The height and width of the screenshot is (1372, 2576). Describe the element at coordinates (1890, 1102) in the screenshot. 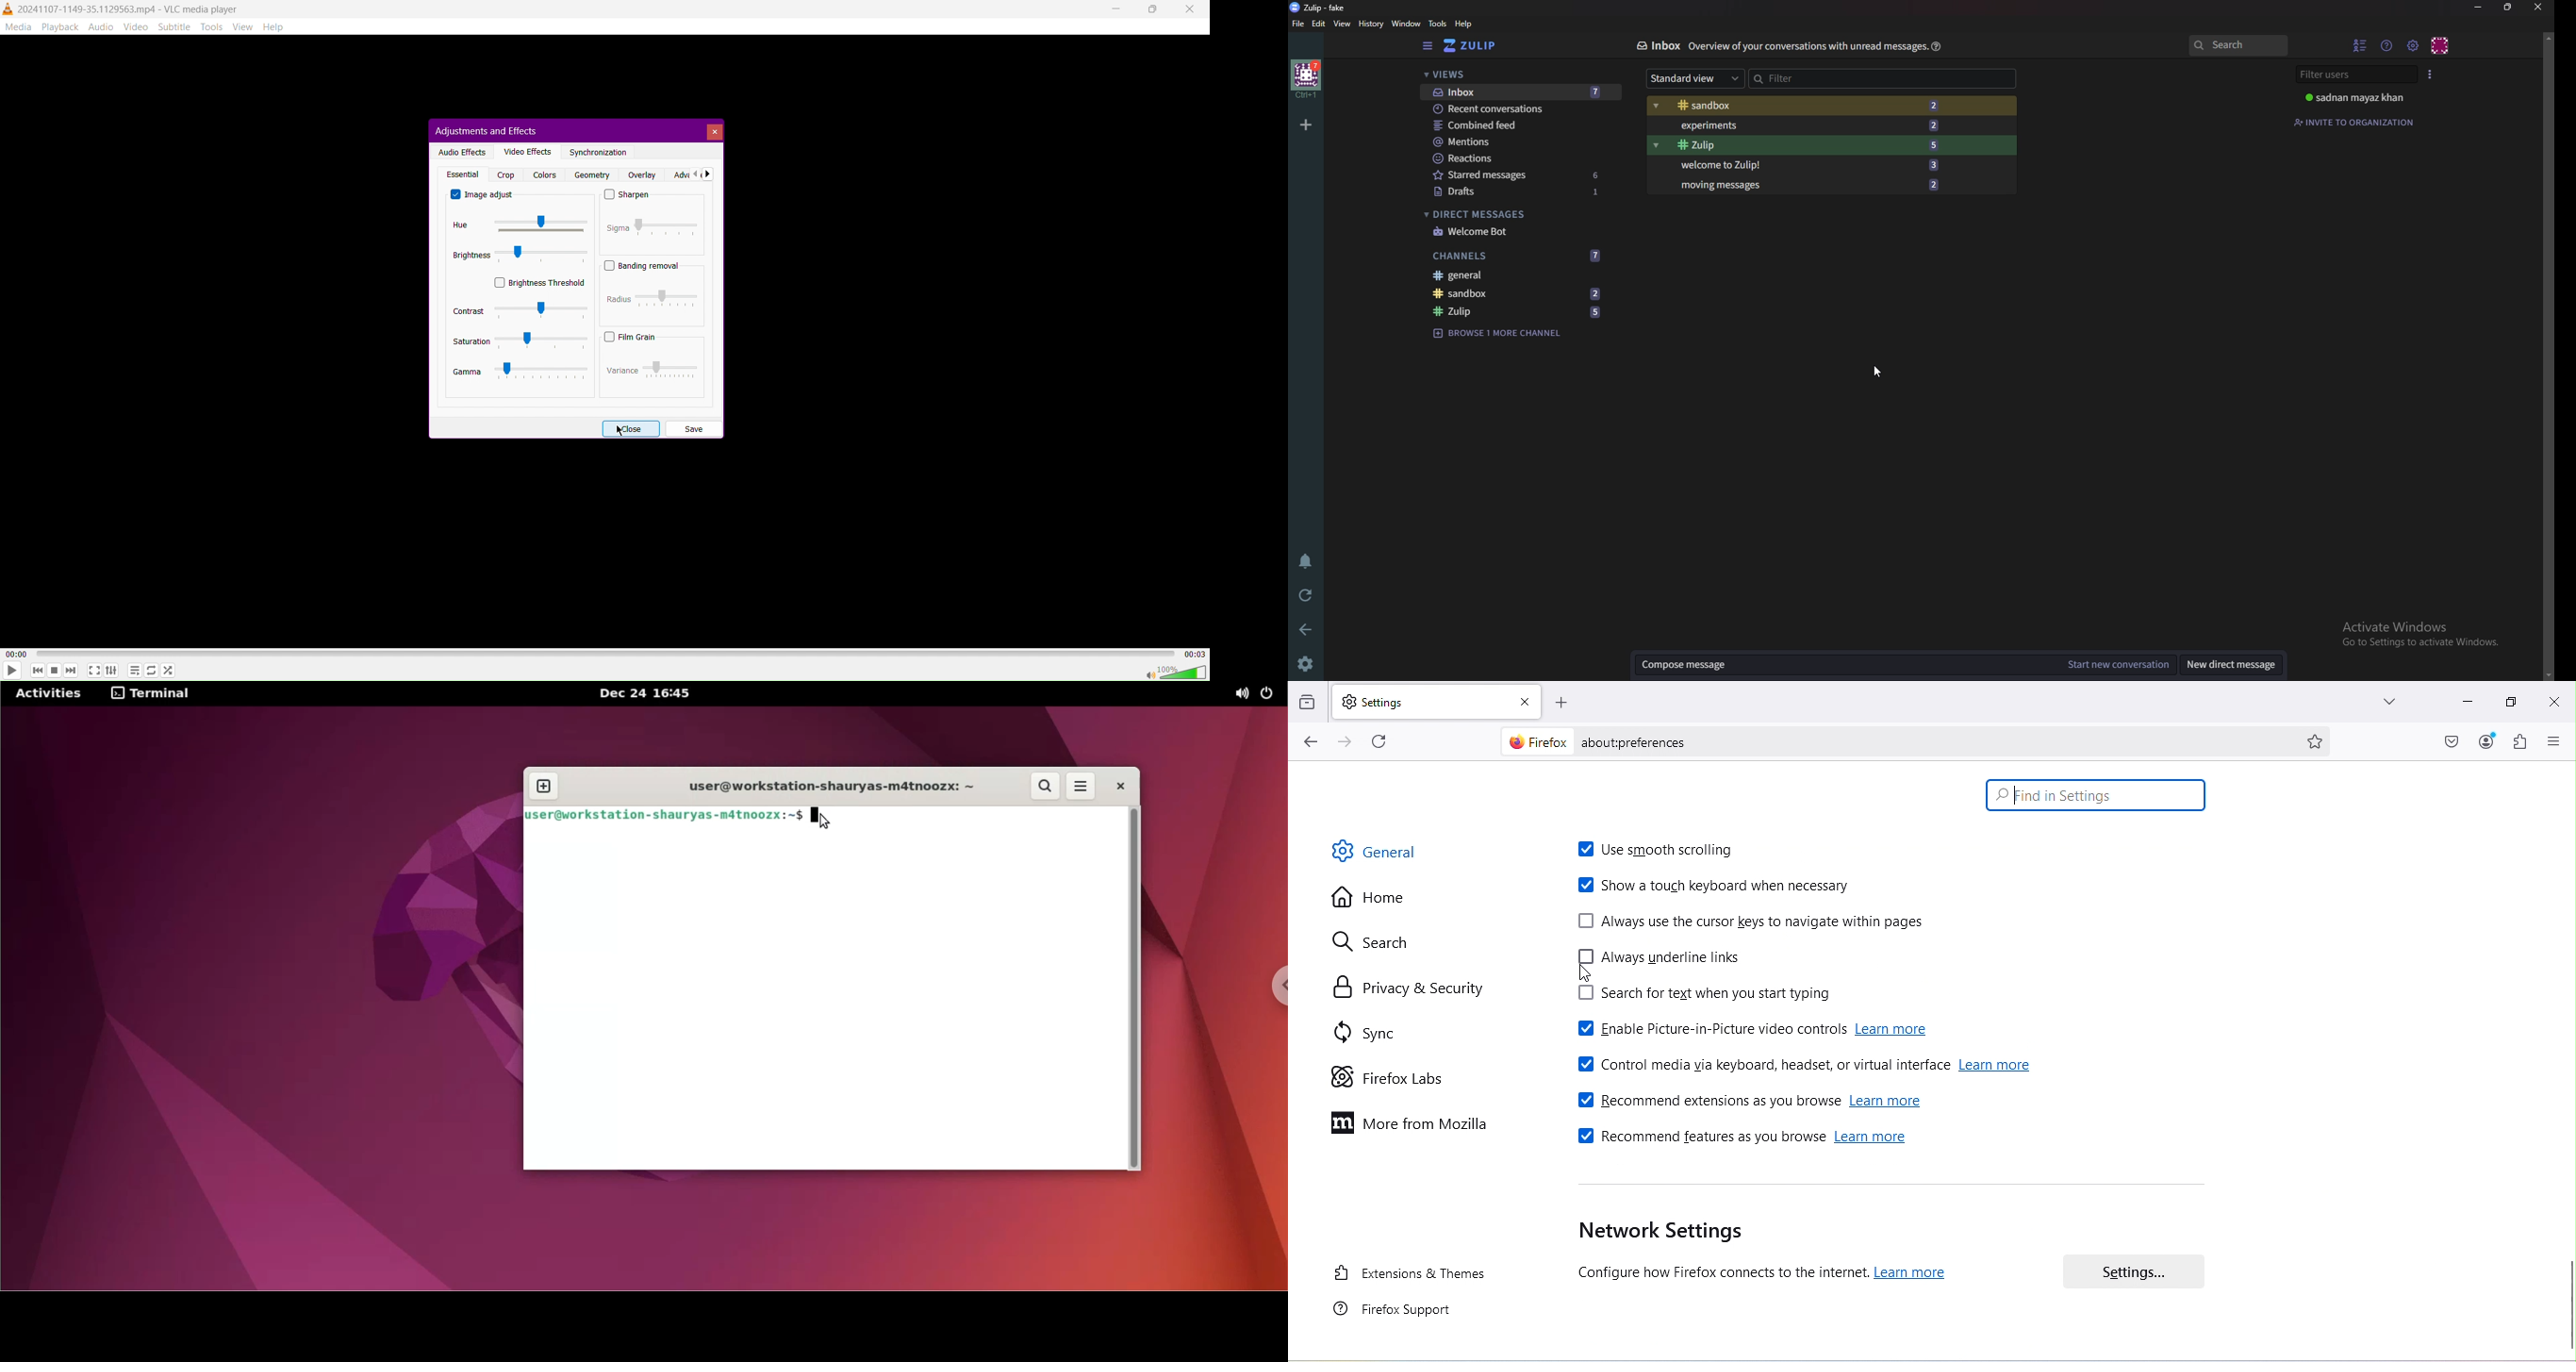

I see `learn more` at that location.